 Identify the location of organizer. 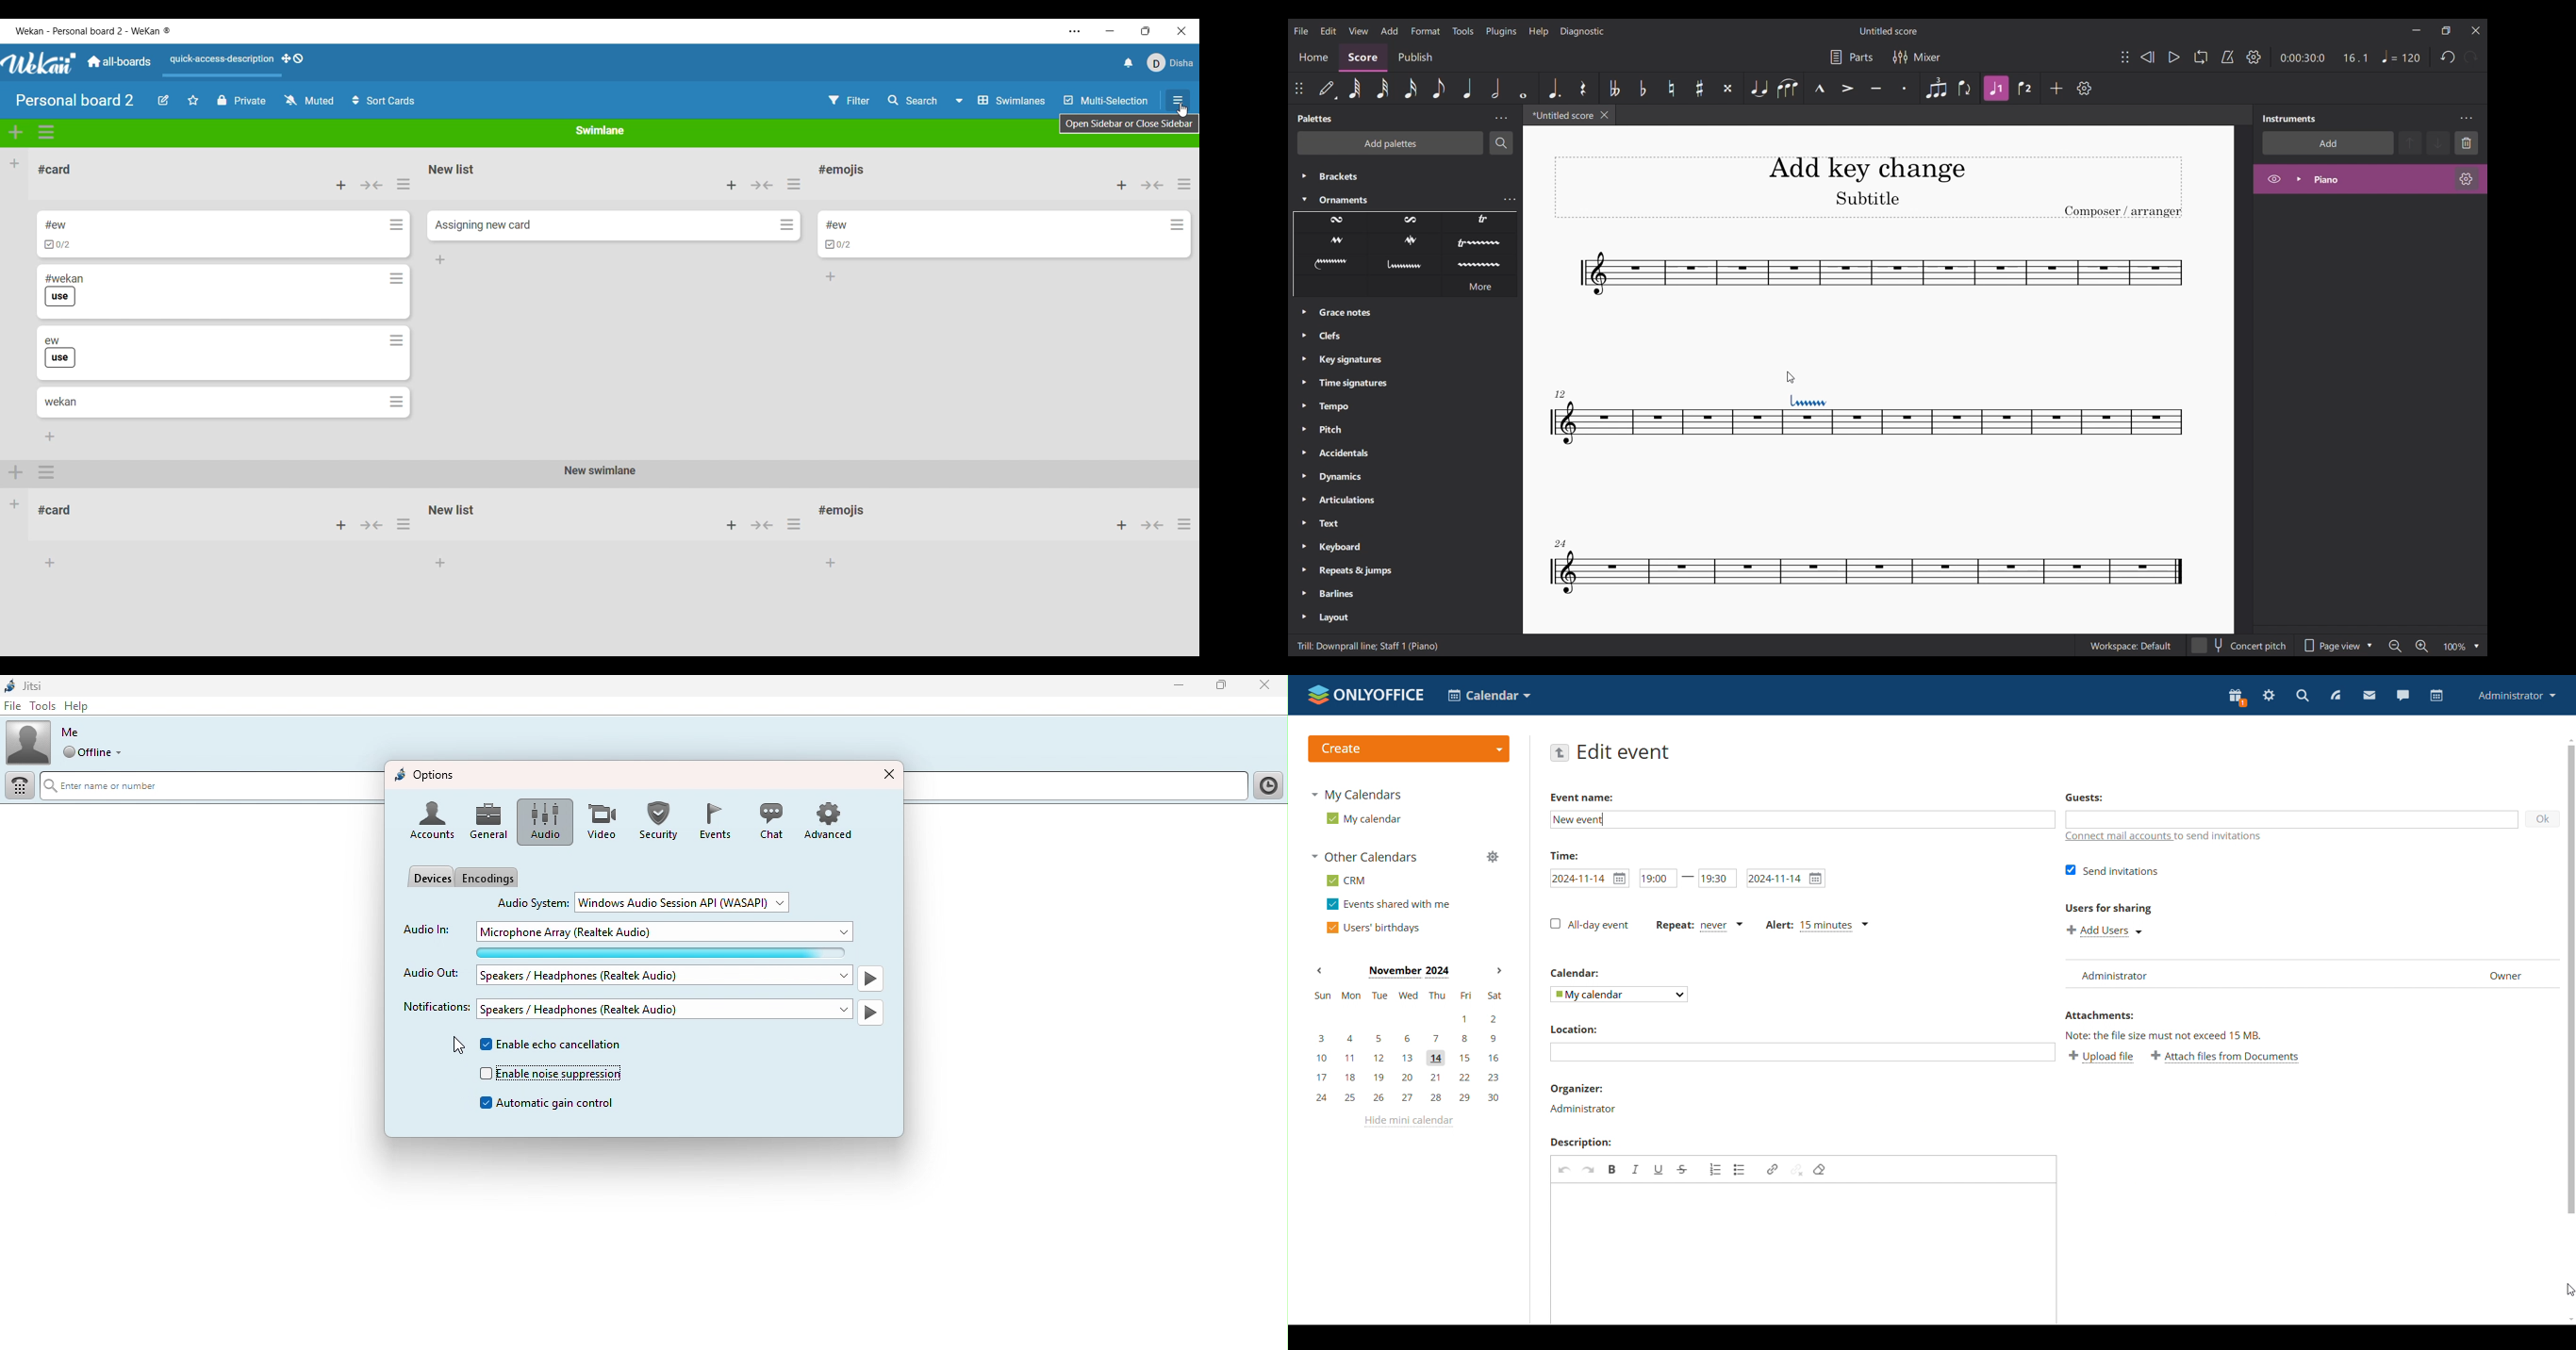
(1585, 1089).